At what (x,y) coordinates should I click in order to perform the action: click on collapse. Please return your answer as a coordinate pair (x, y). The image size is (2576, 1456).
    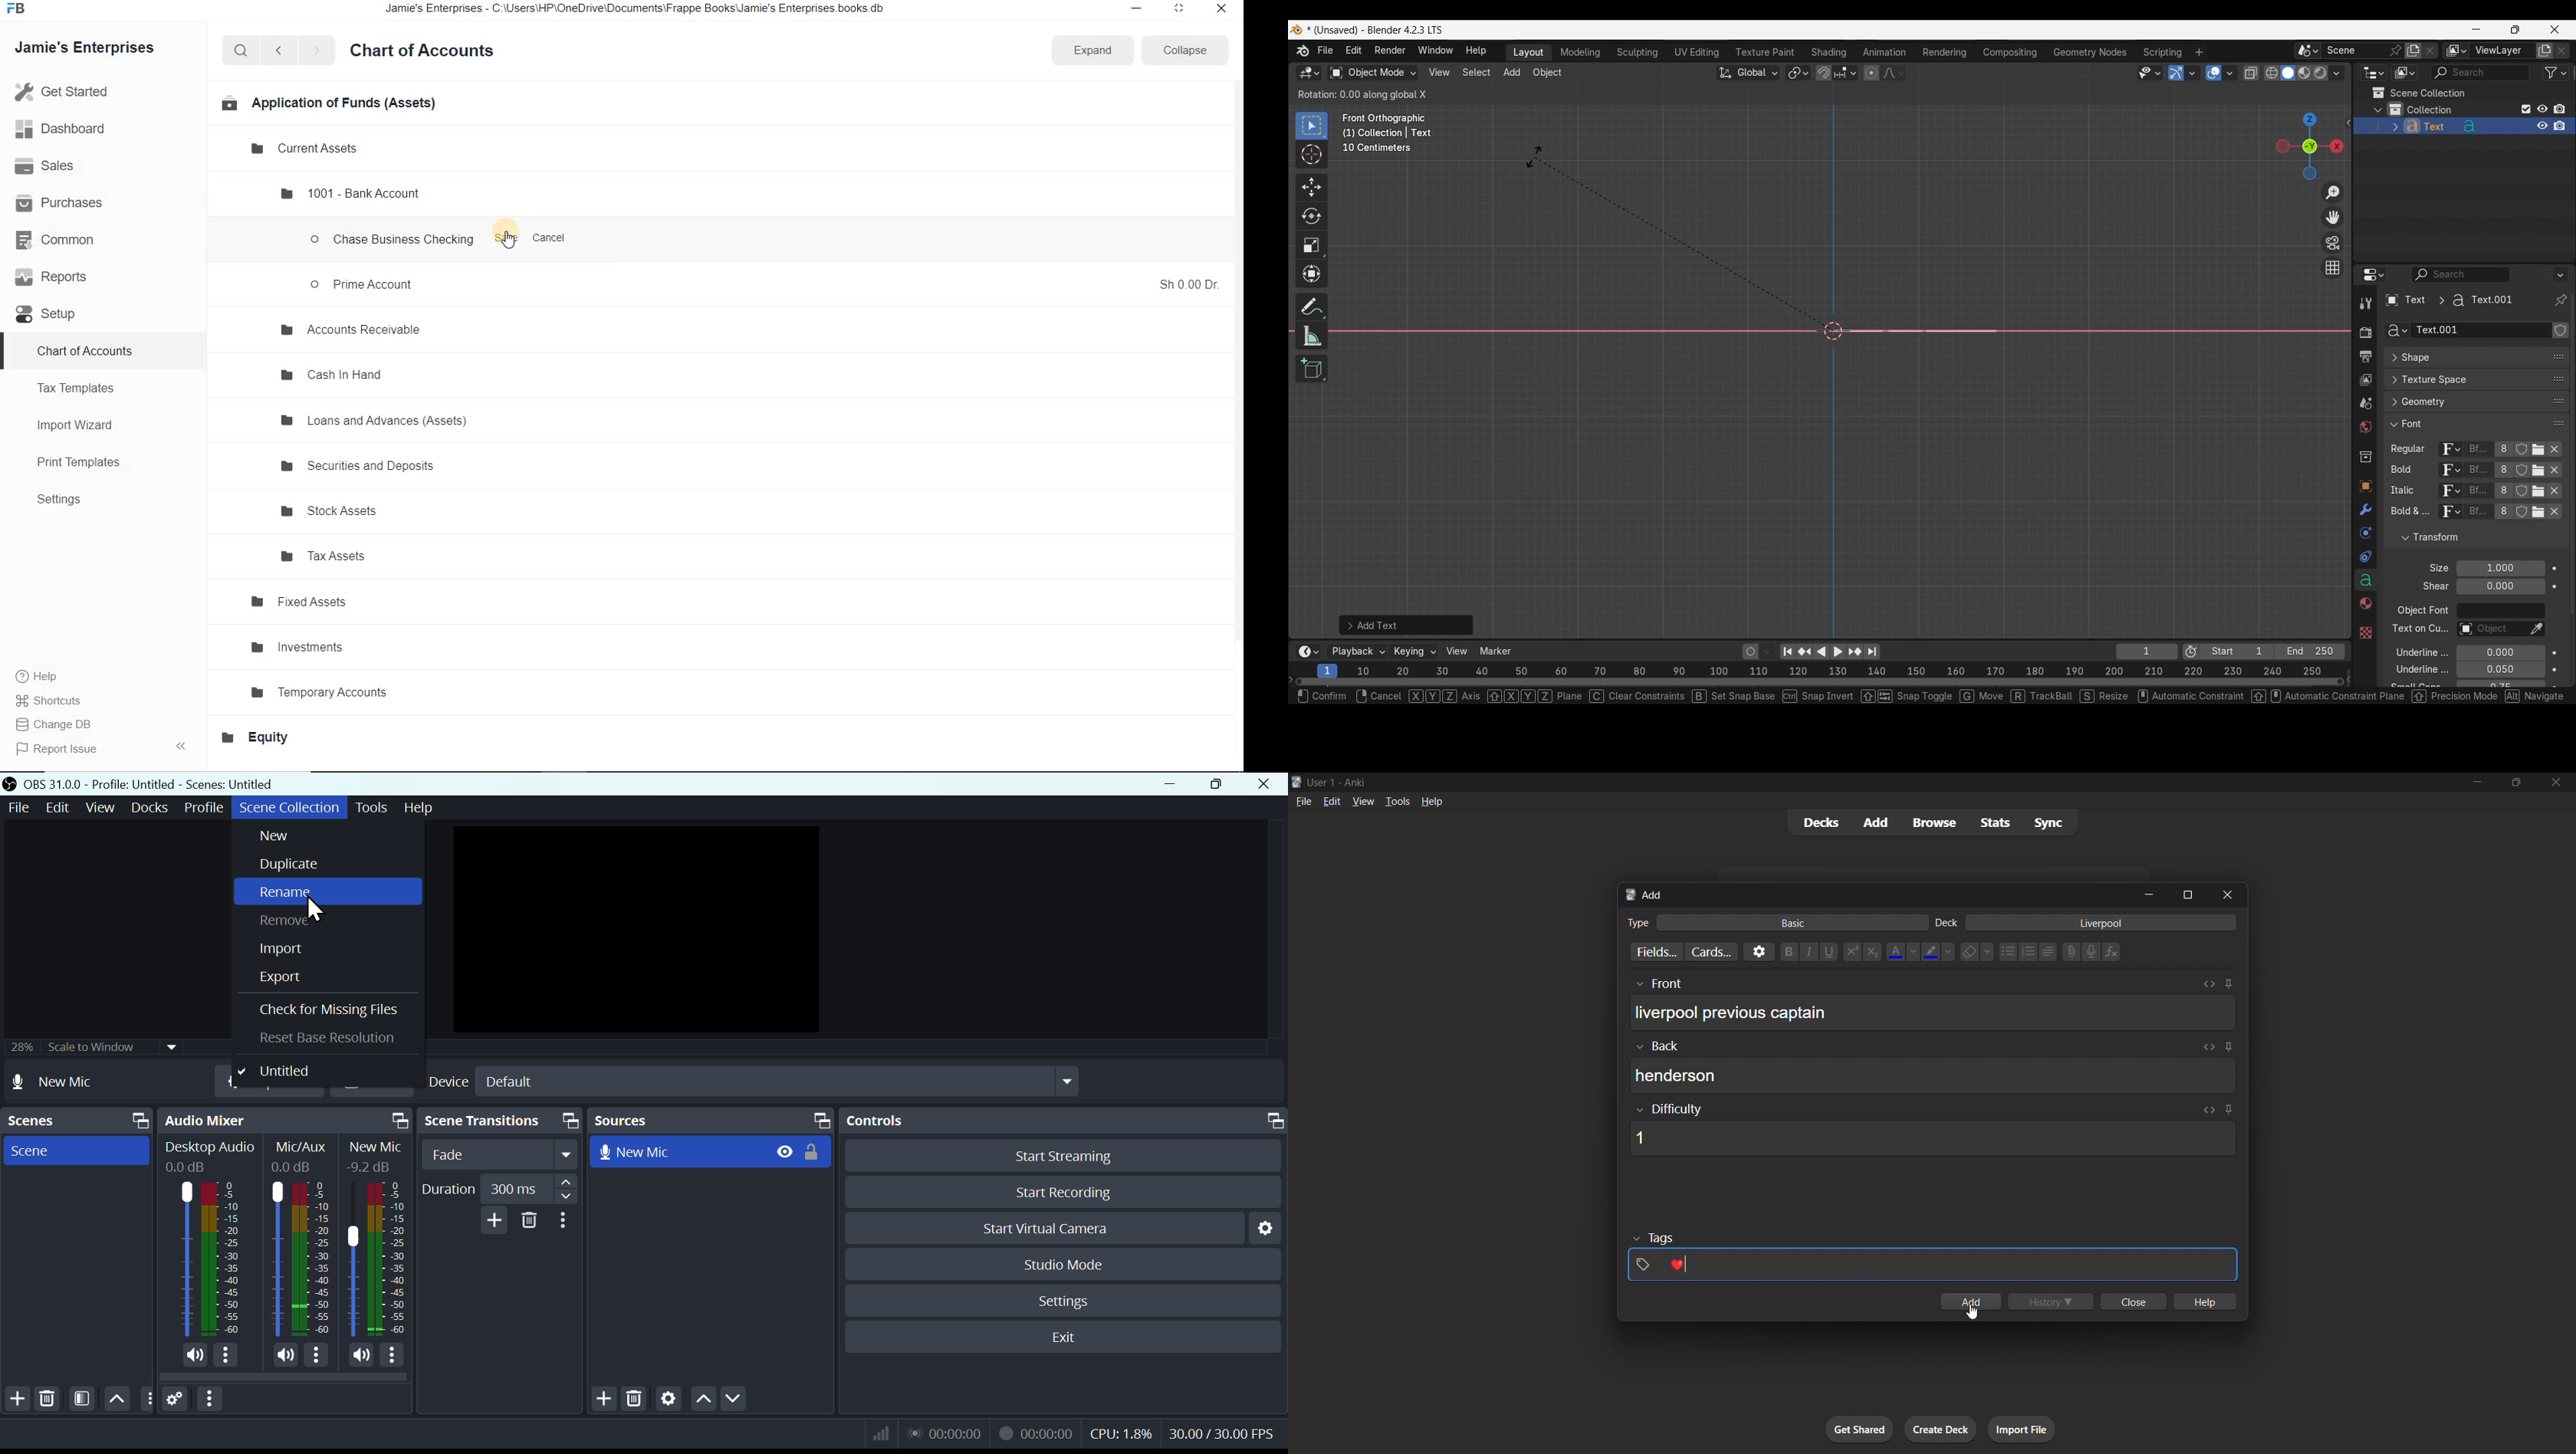
    Looking at the image, I should click on (1181, 50).